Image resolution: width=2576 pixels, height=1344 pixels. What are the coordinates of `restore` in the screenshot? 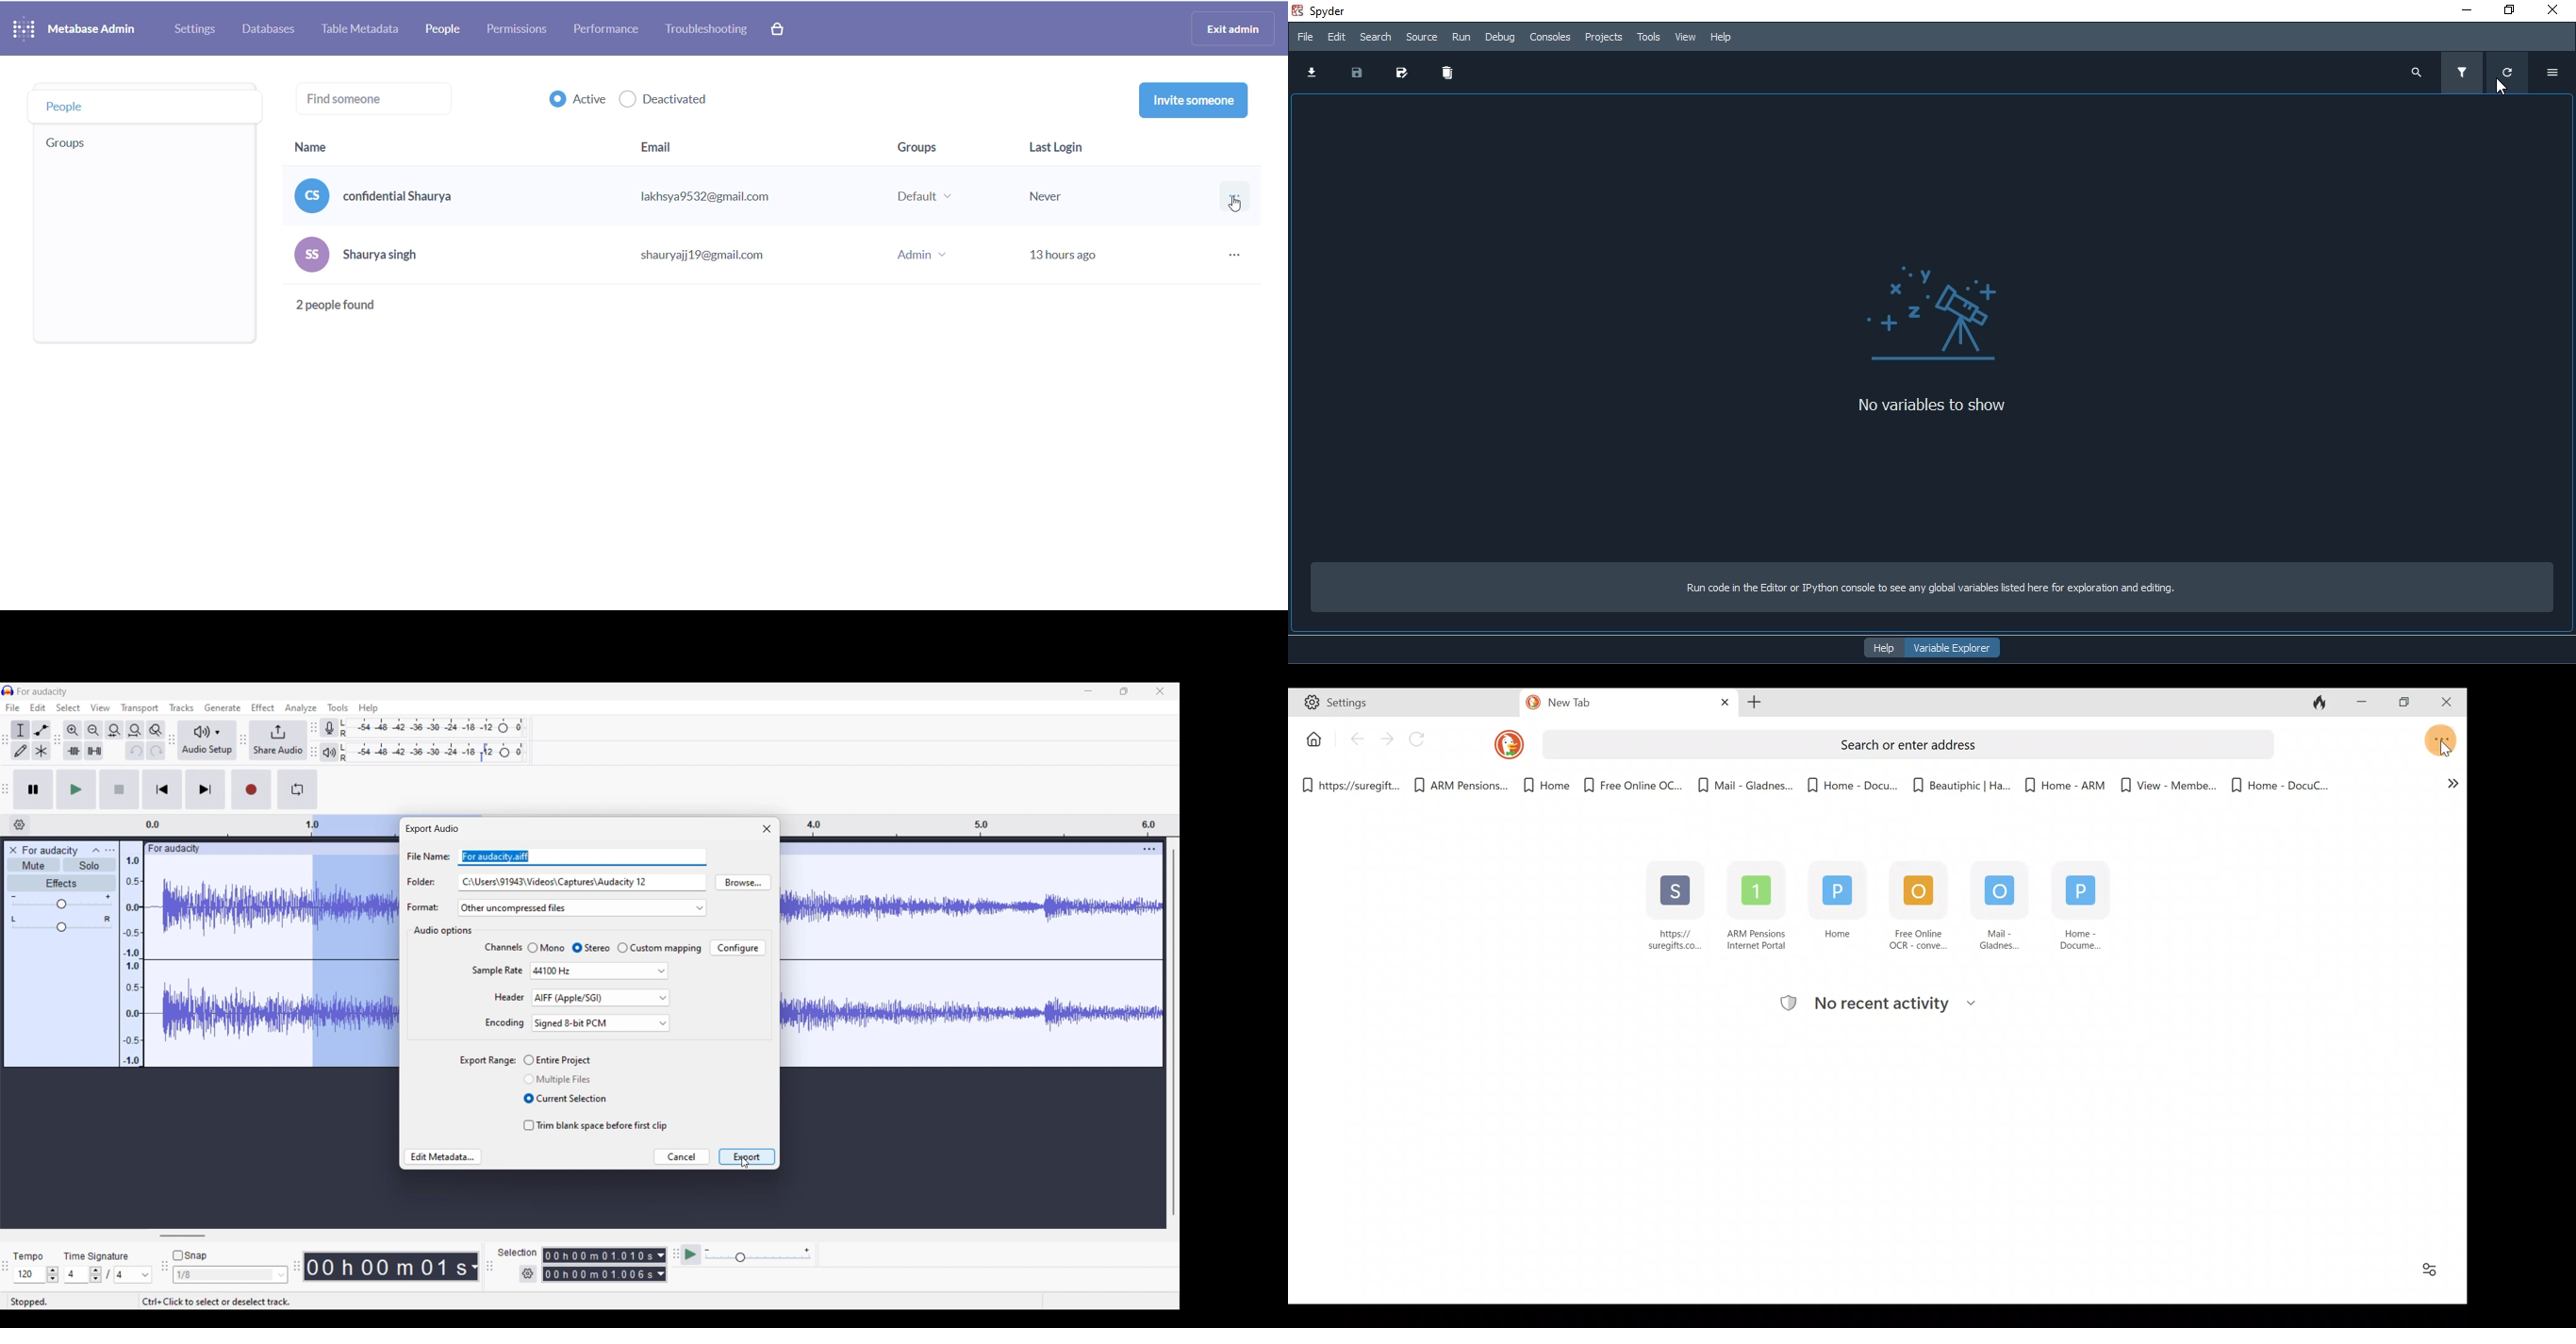 It's located at (2510, 10).